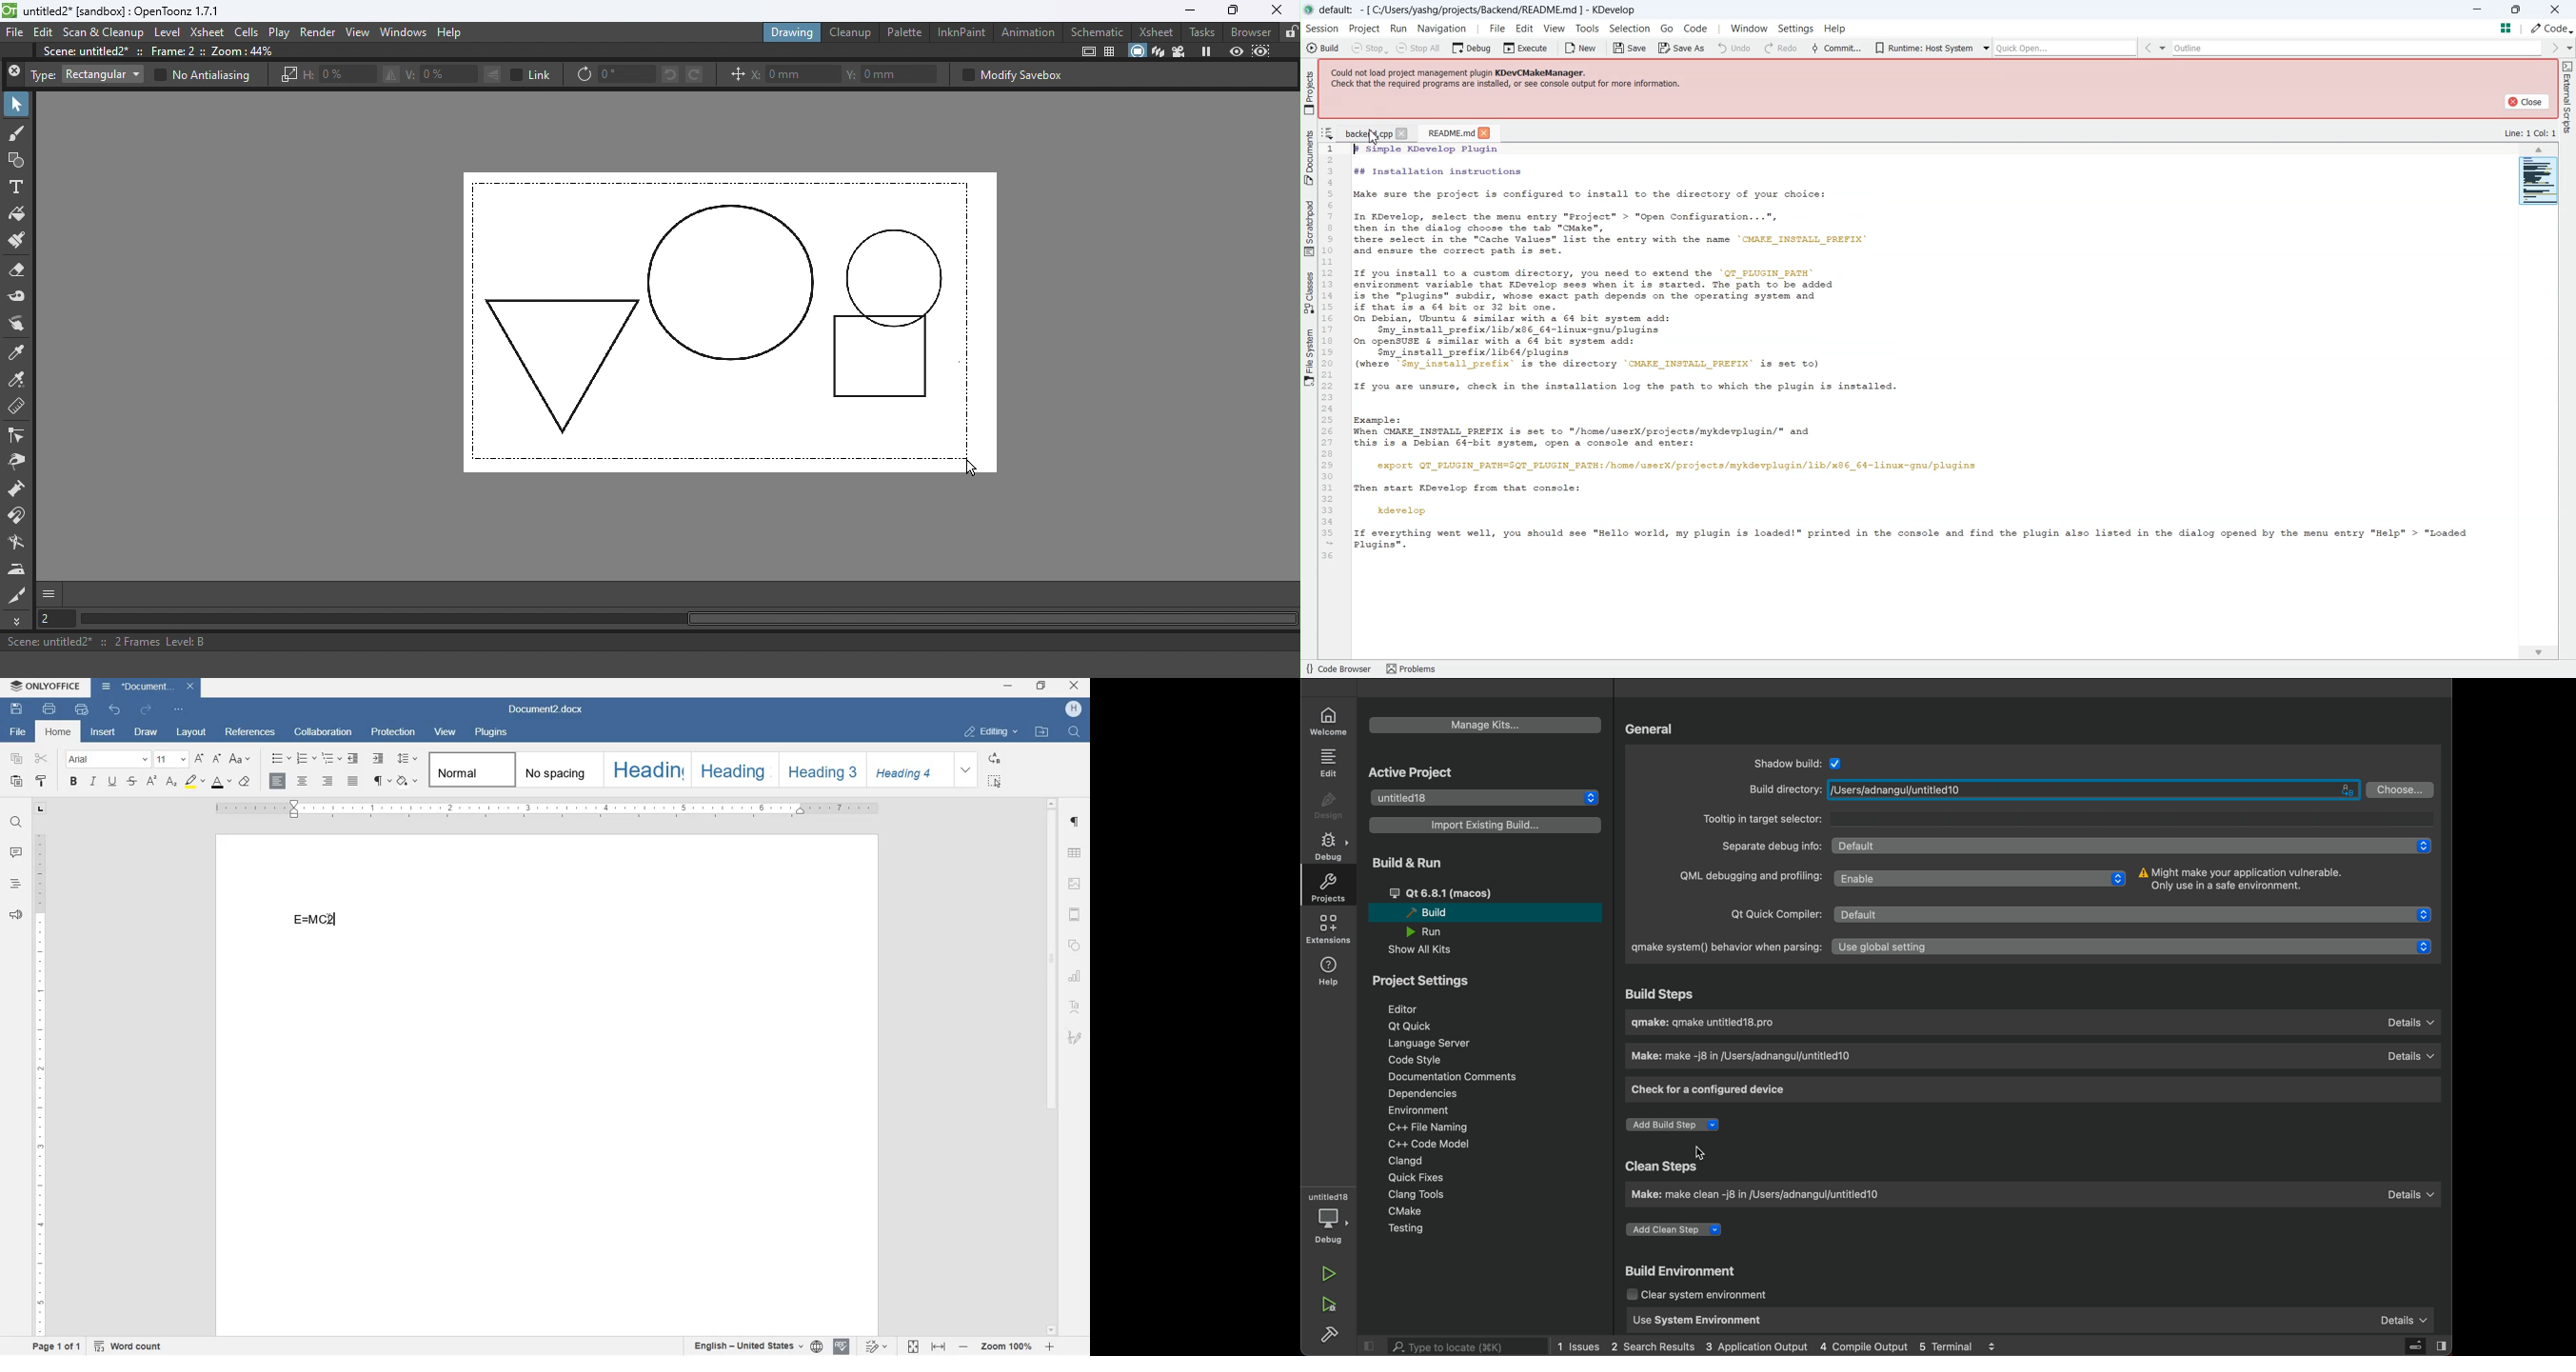  What do you see at coordinates (1330, 805) in the screenshot?
I see `design` at bounding box center [1330, 805].